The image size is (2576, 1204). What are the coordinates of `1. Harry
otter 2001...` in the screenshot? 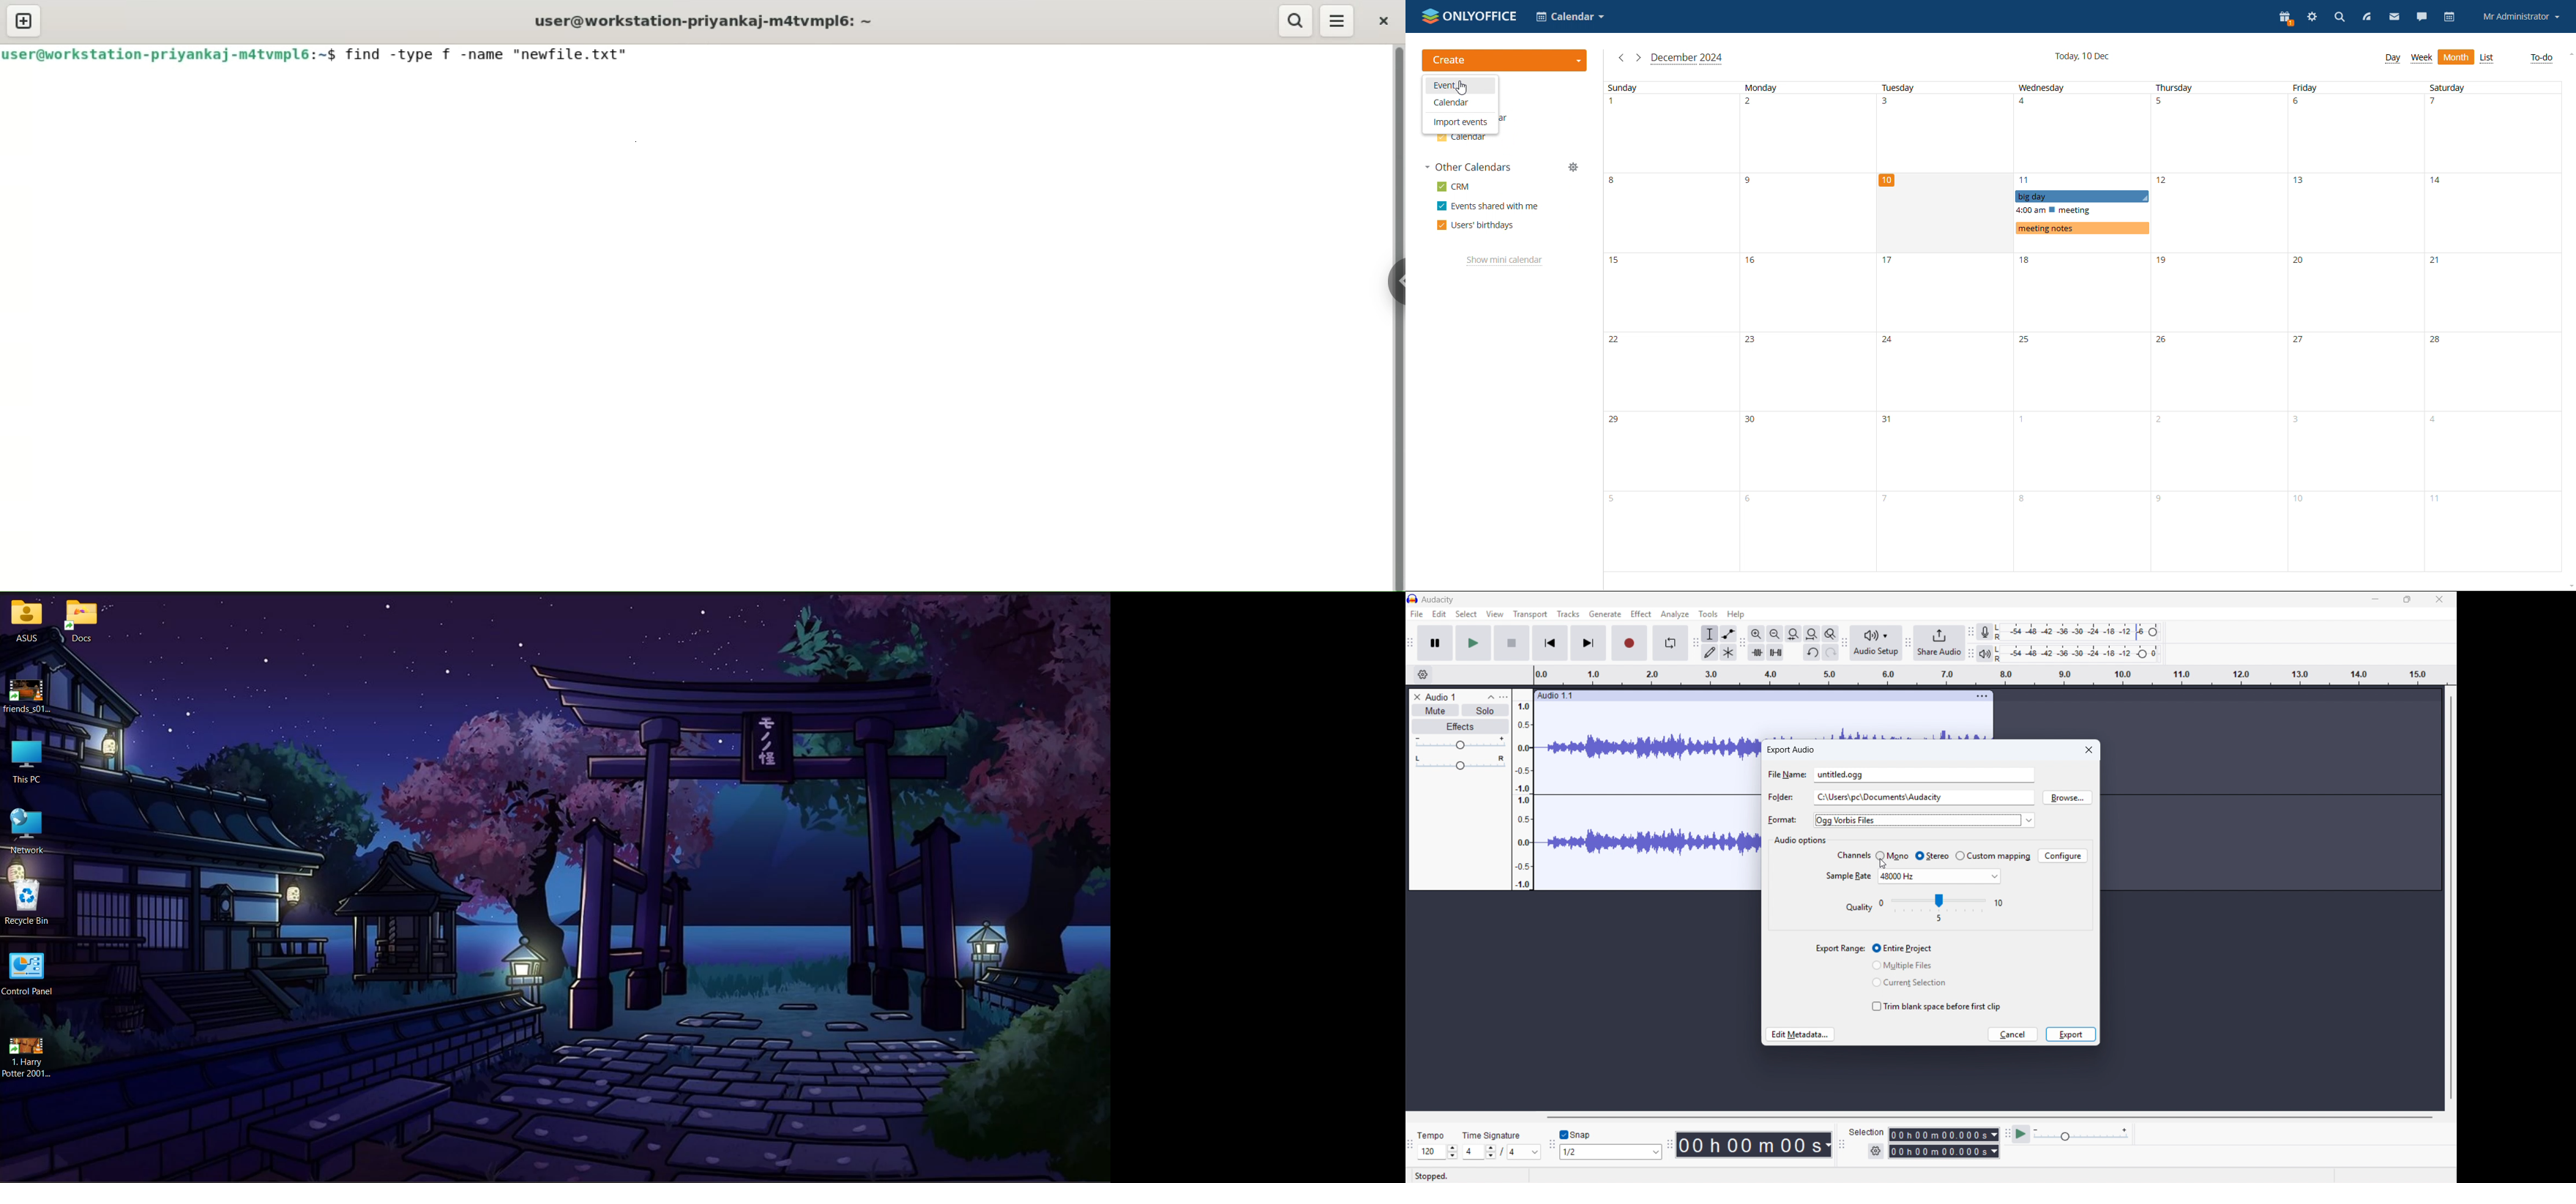 It's located at (31, 1060).